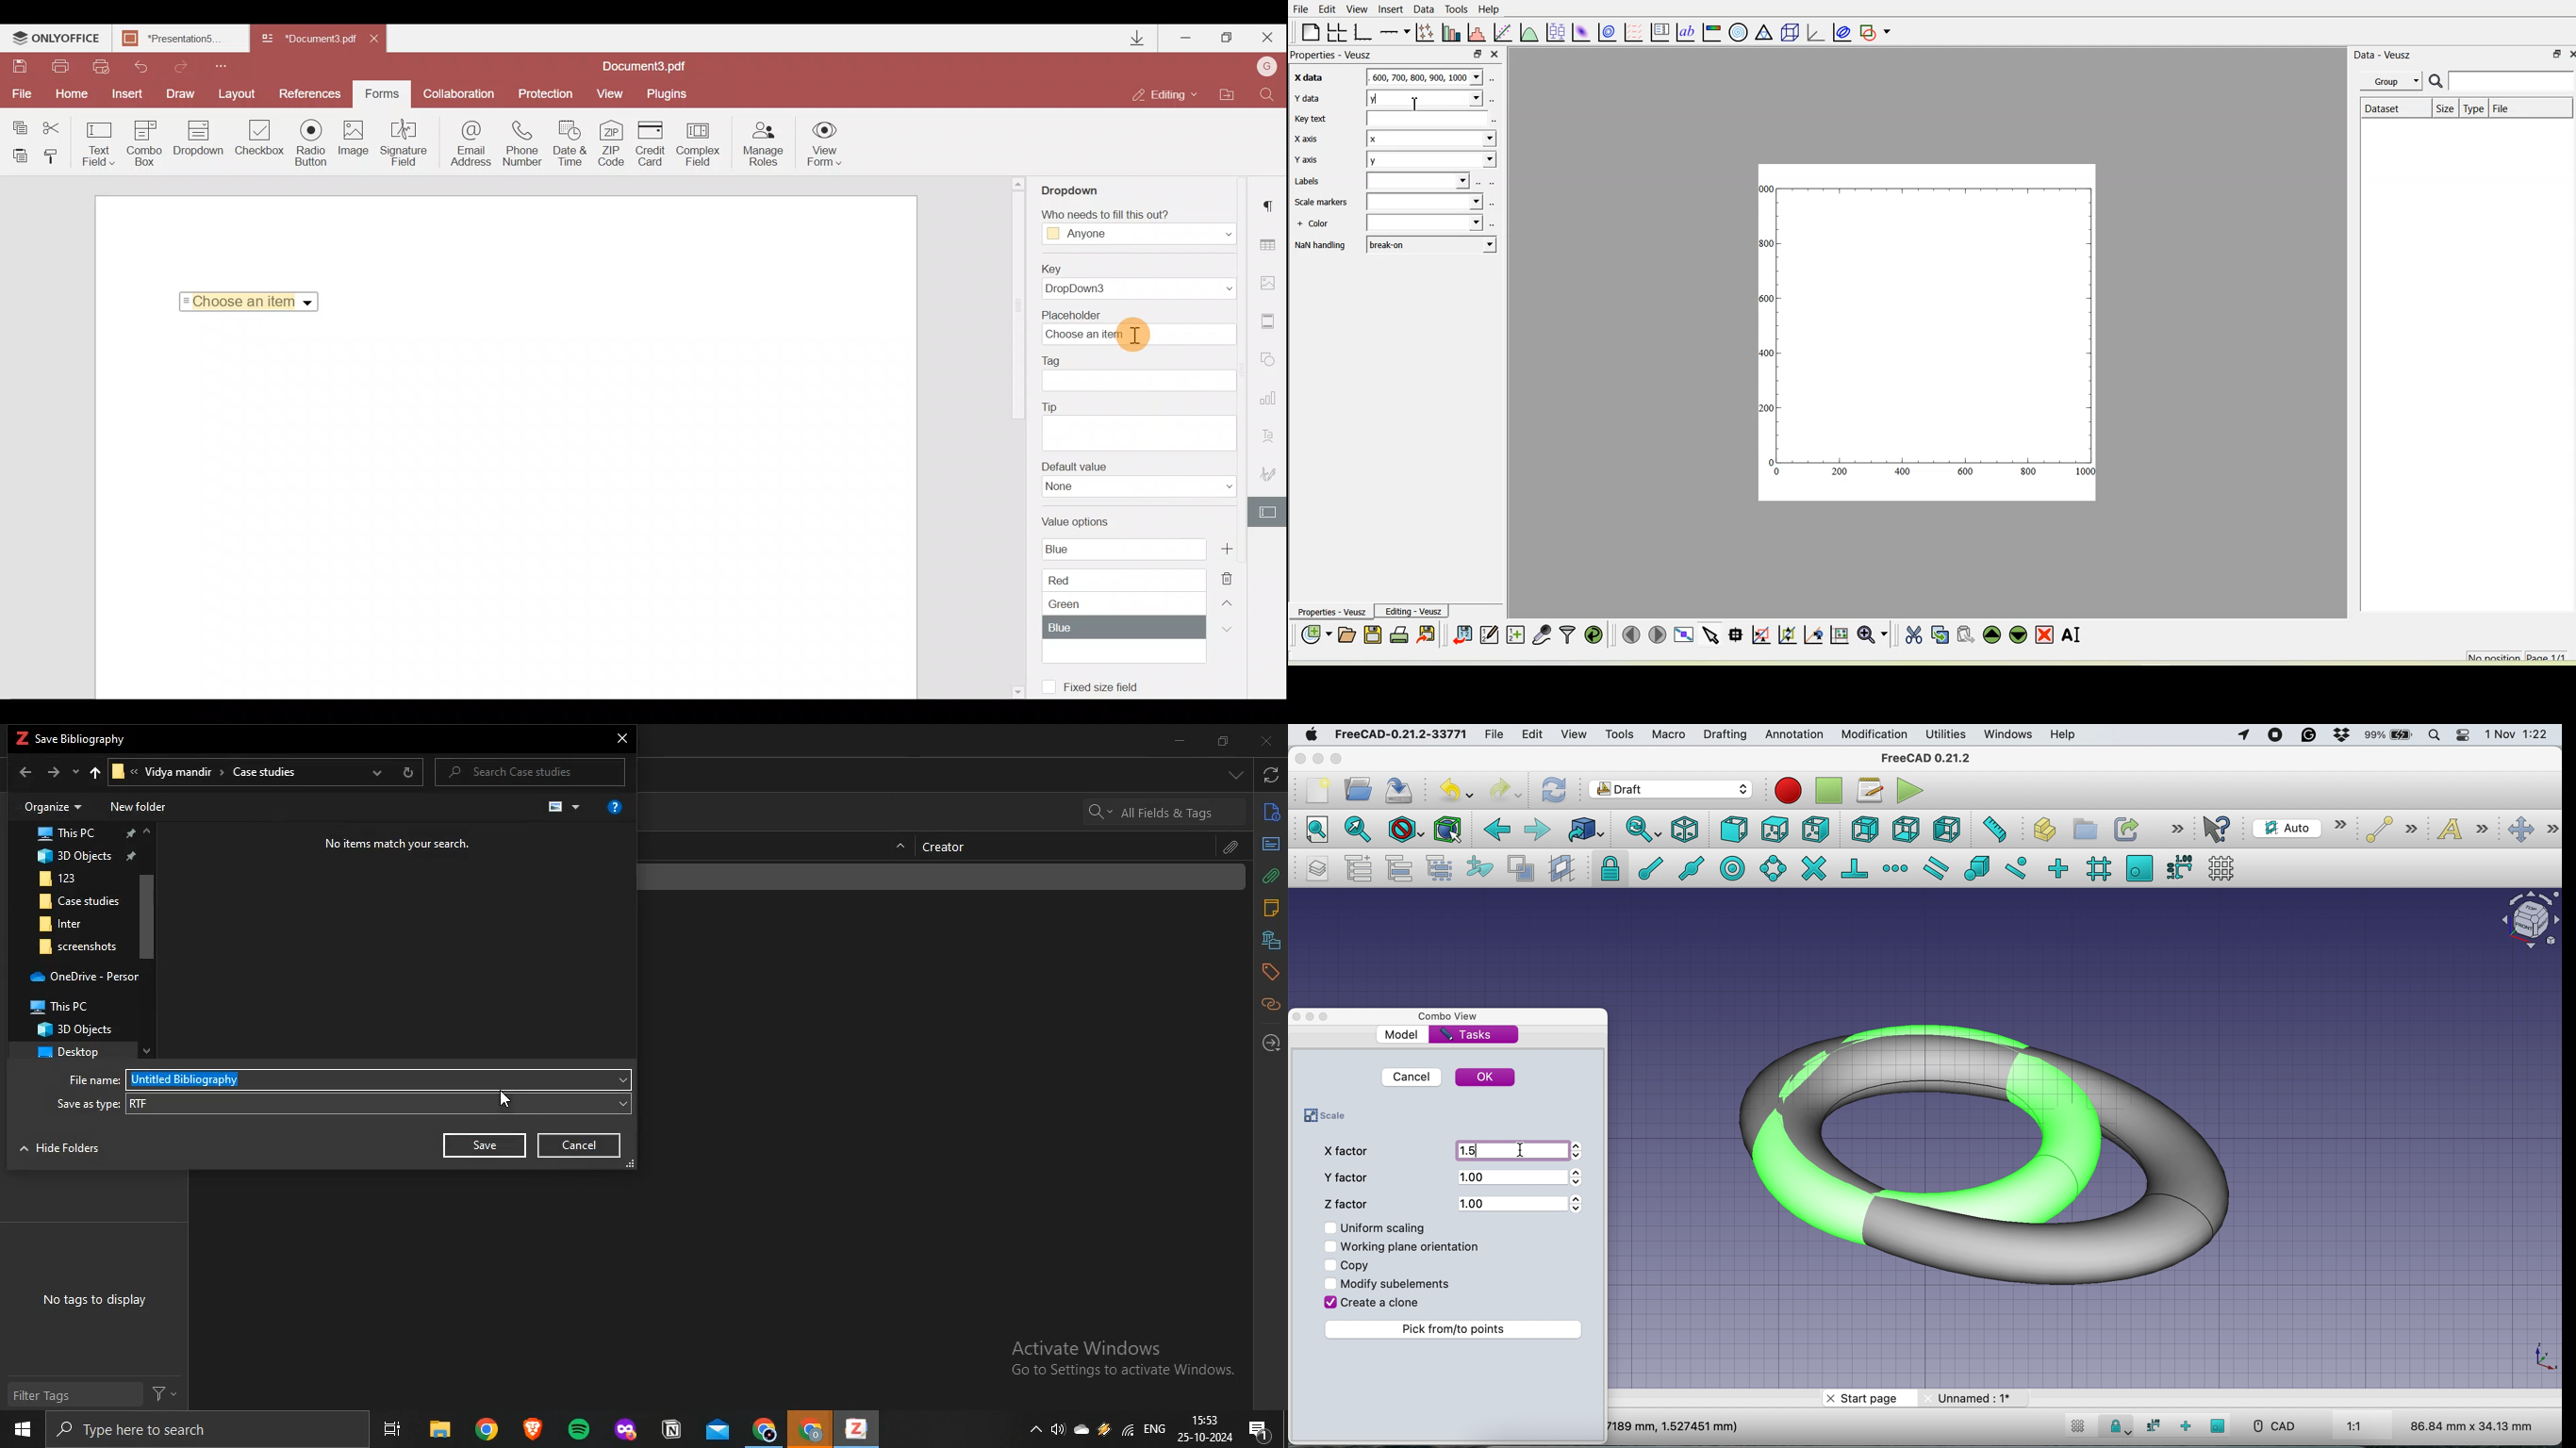  I want to click on previous locations, so click(377, 771).